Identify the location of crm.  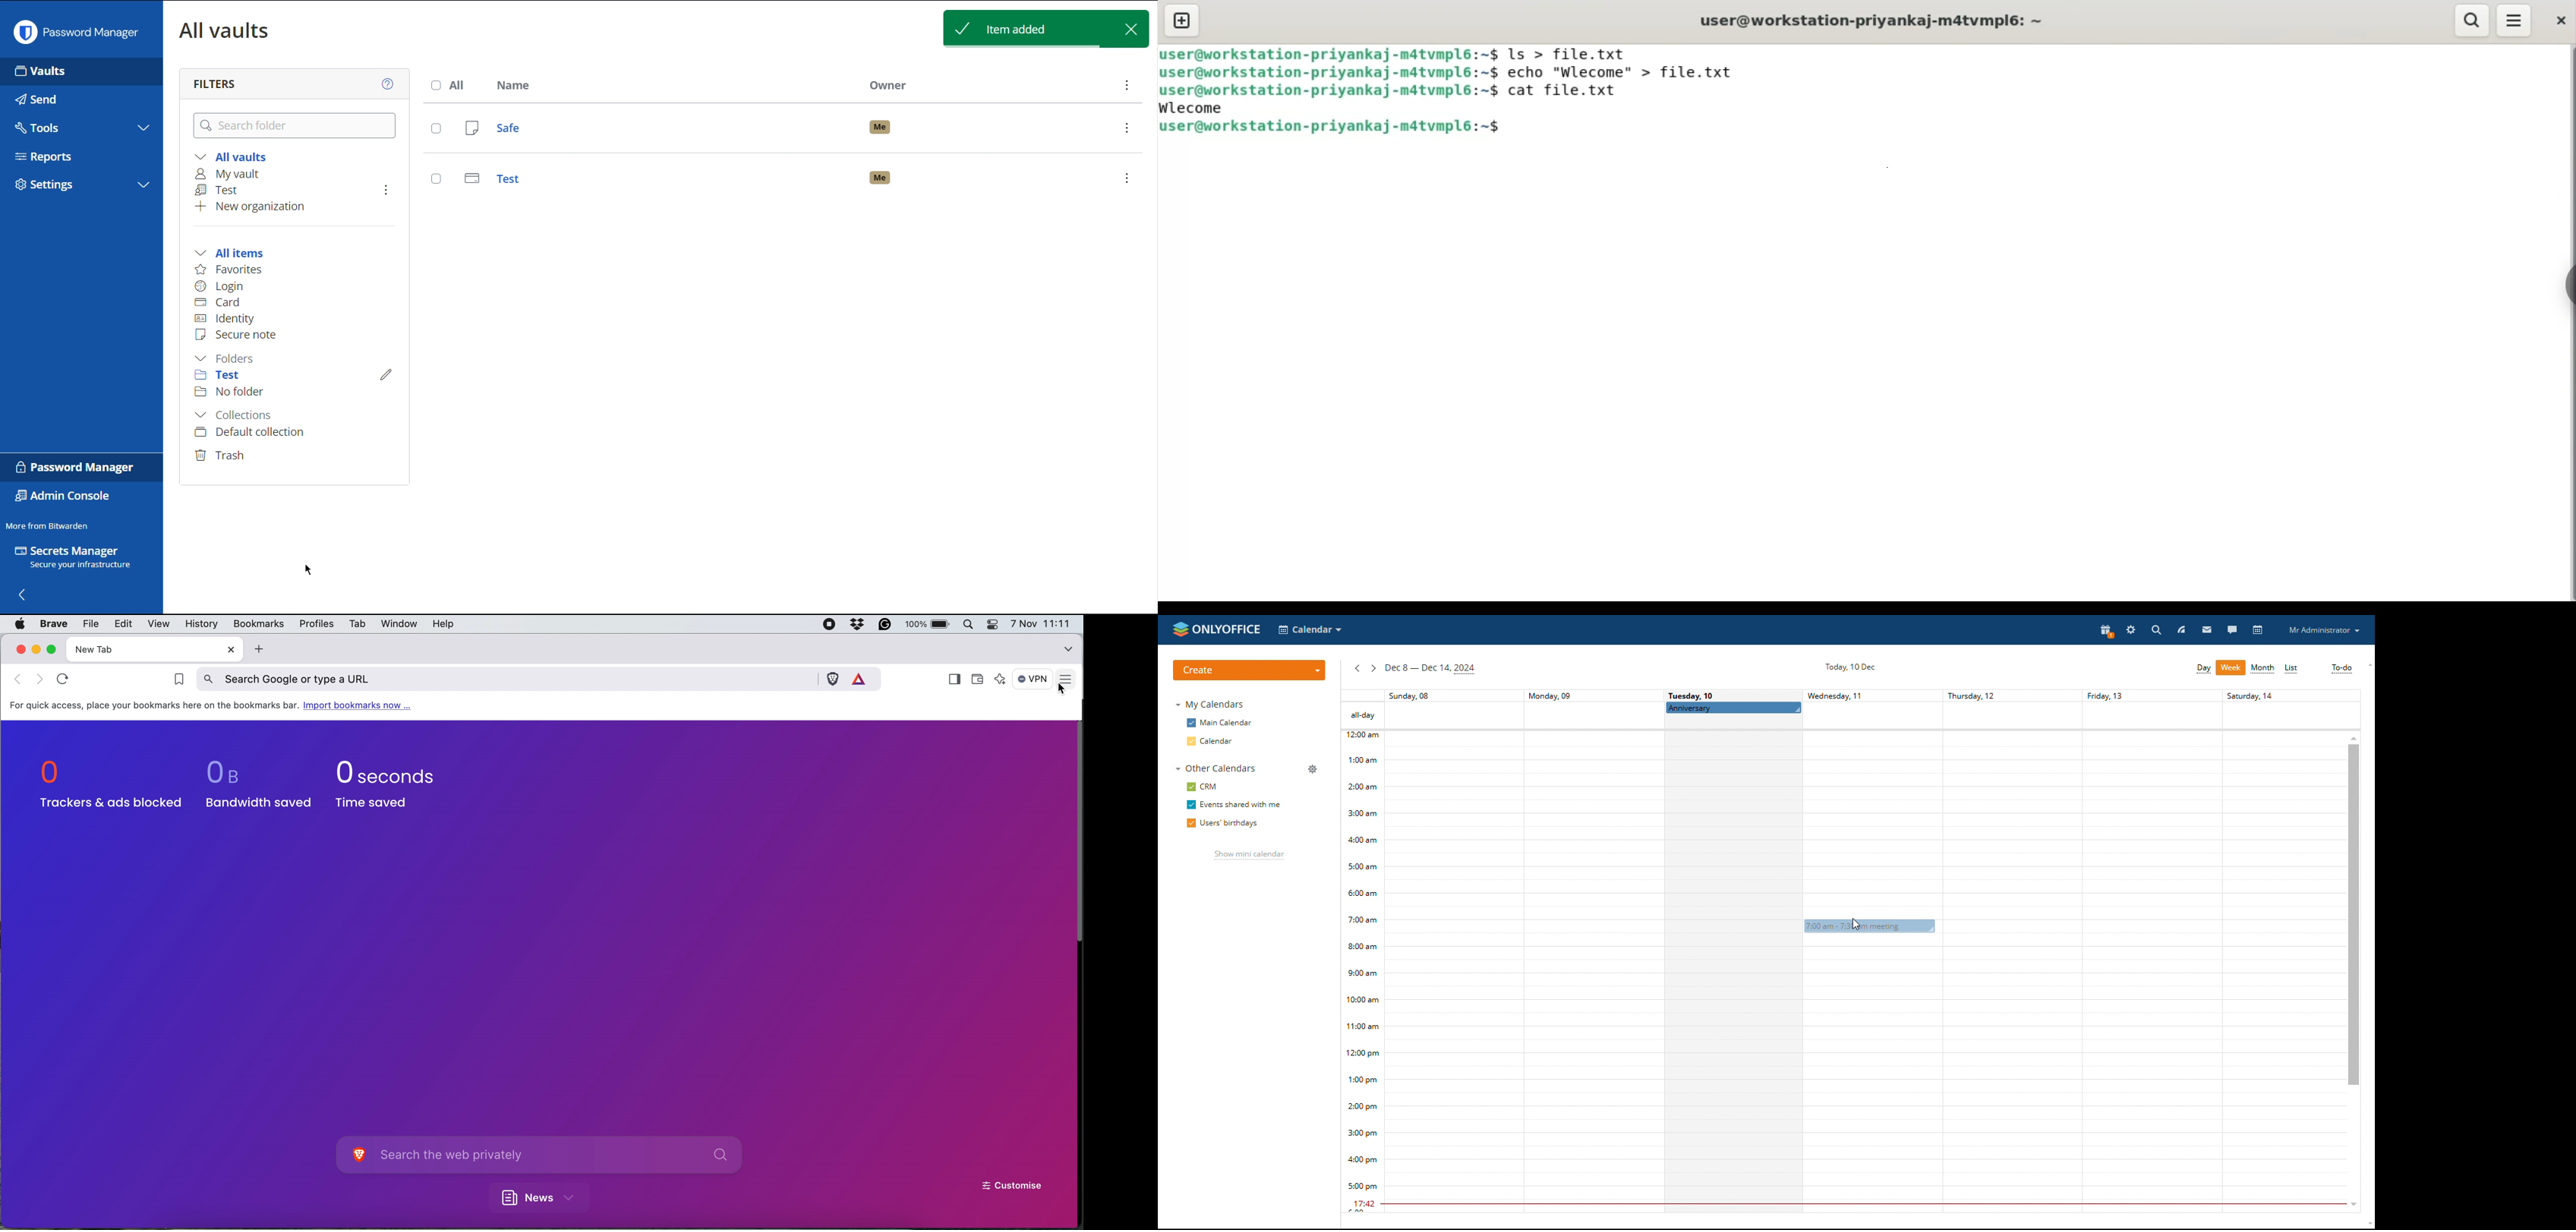
(1203, 787).